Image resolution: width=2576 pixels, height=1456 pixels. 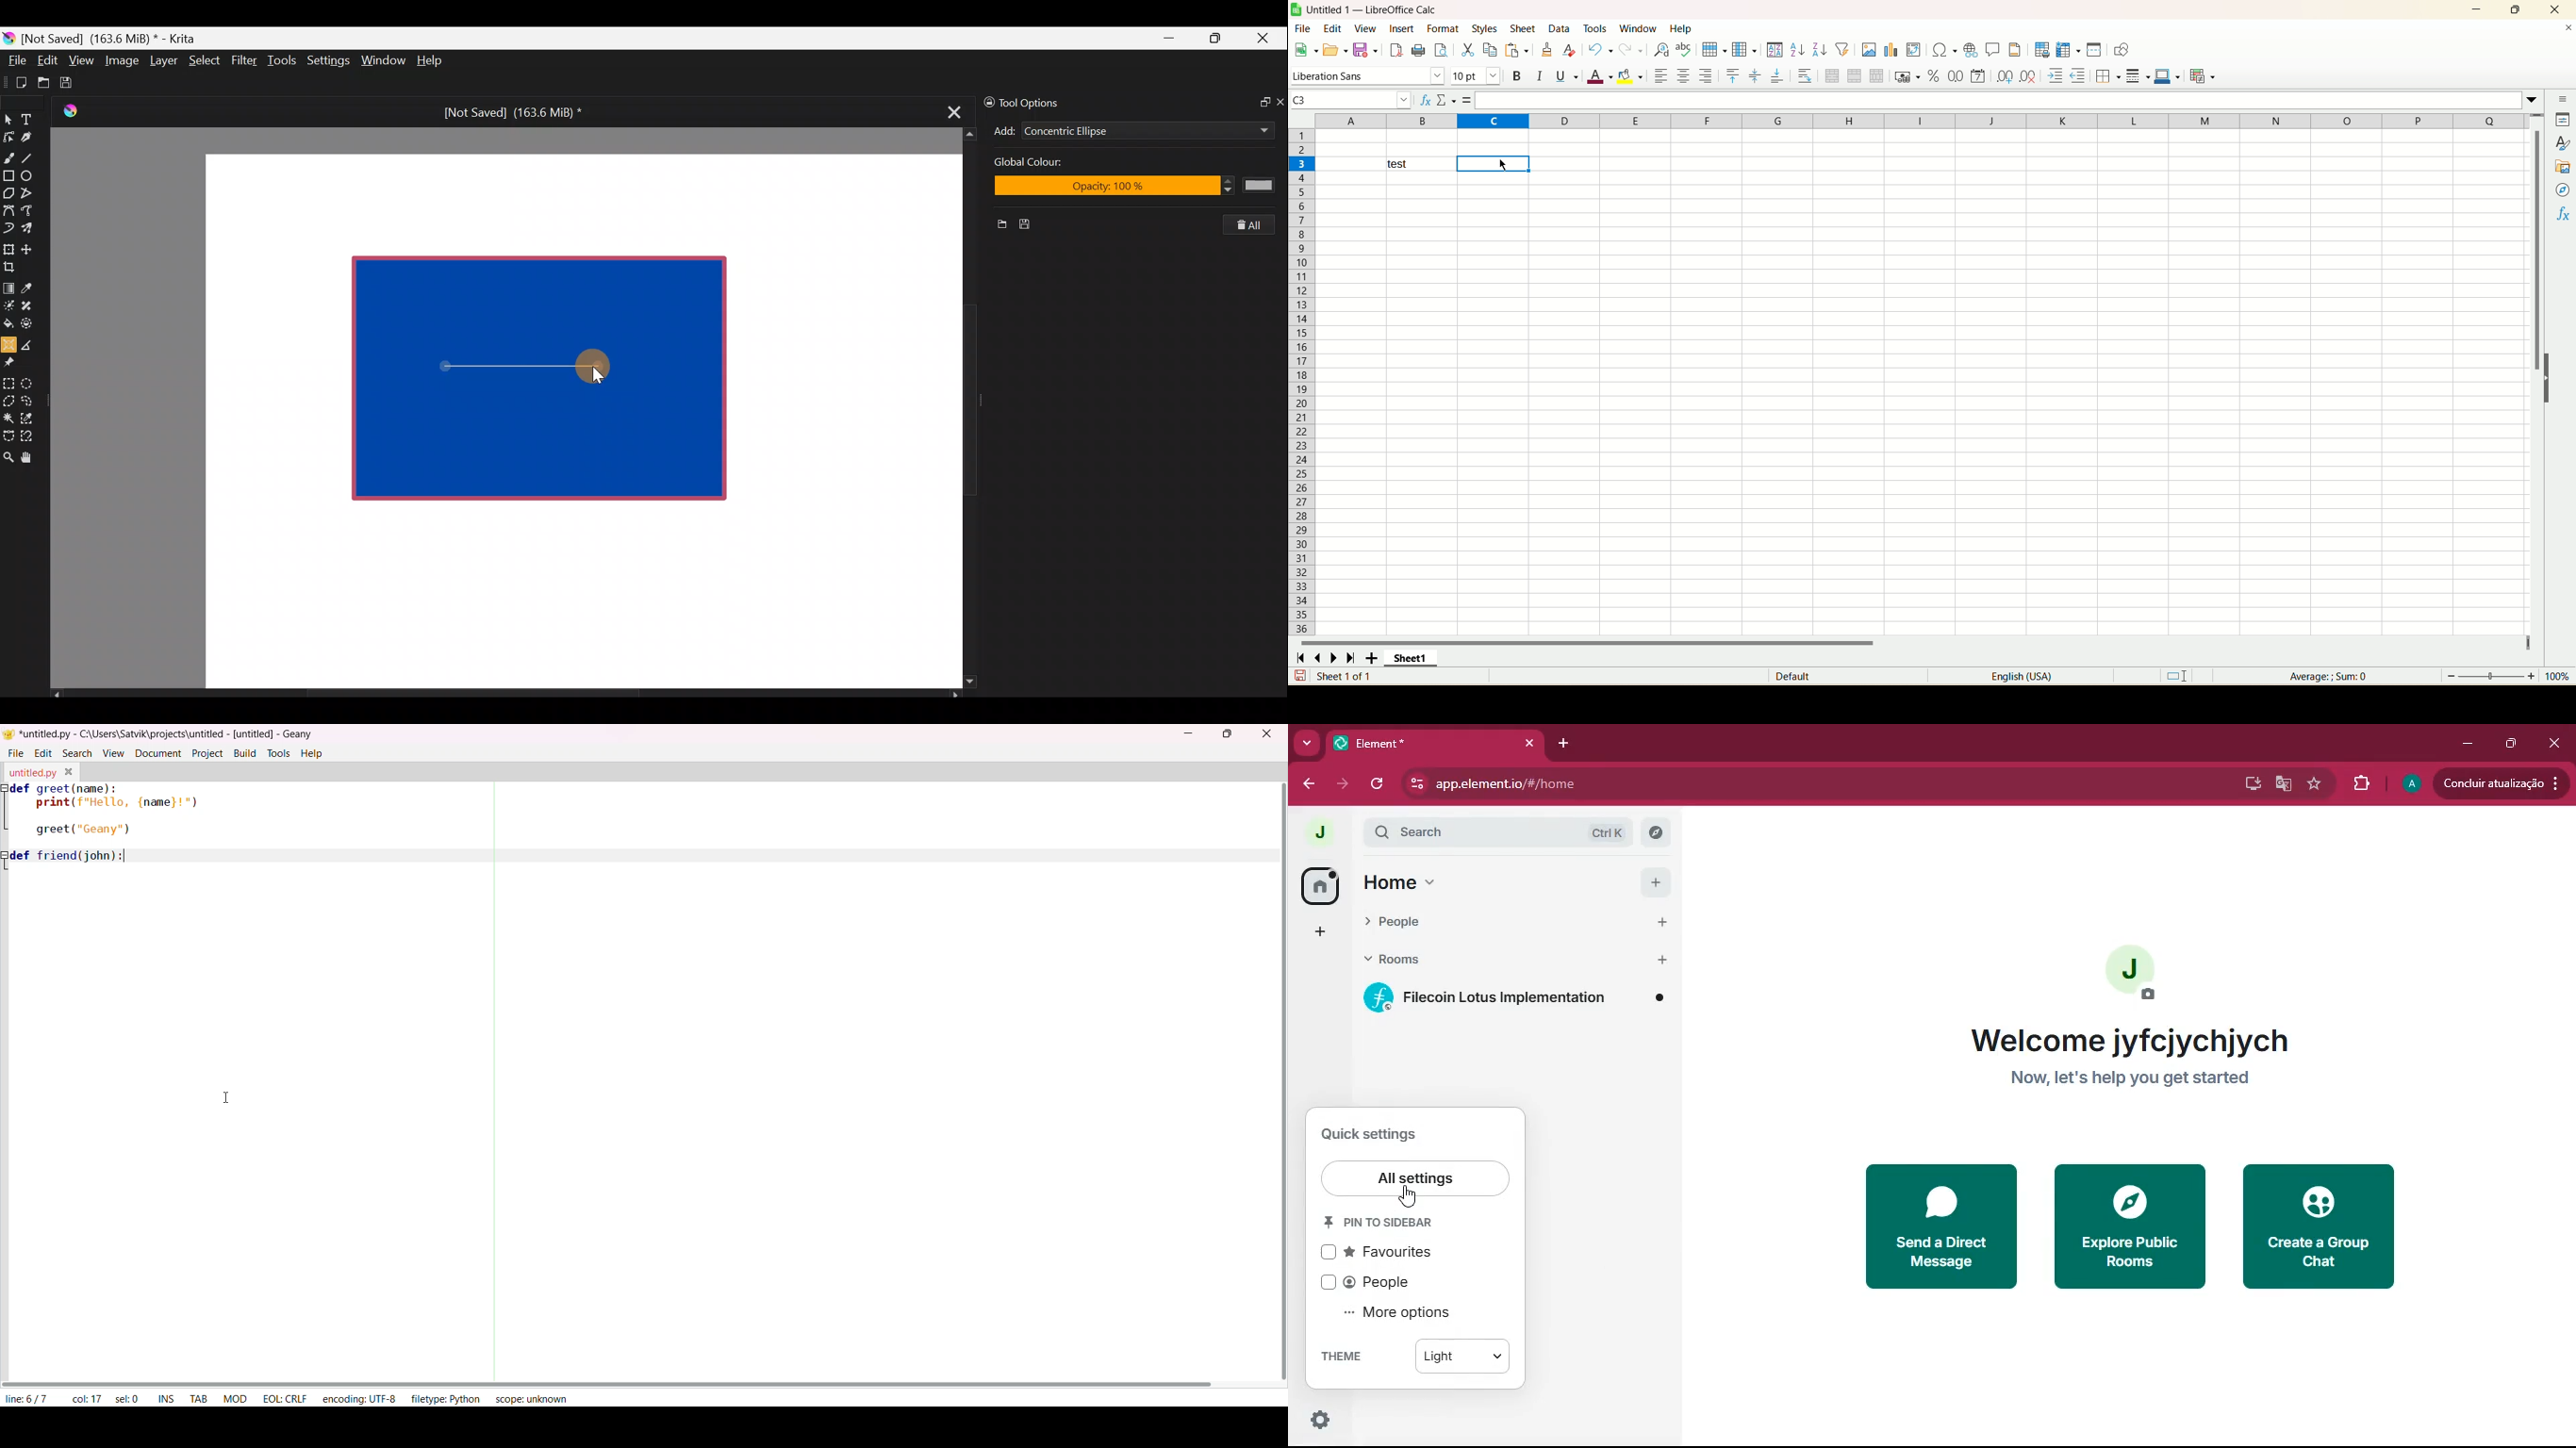 What do you see at coordinates (121, 60) in the screenshot?
I see `Image` at bounding box center [121, 60].